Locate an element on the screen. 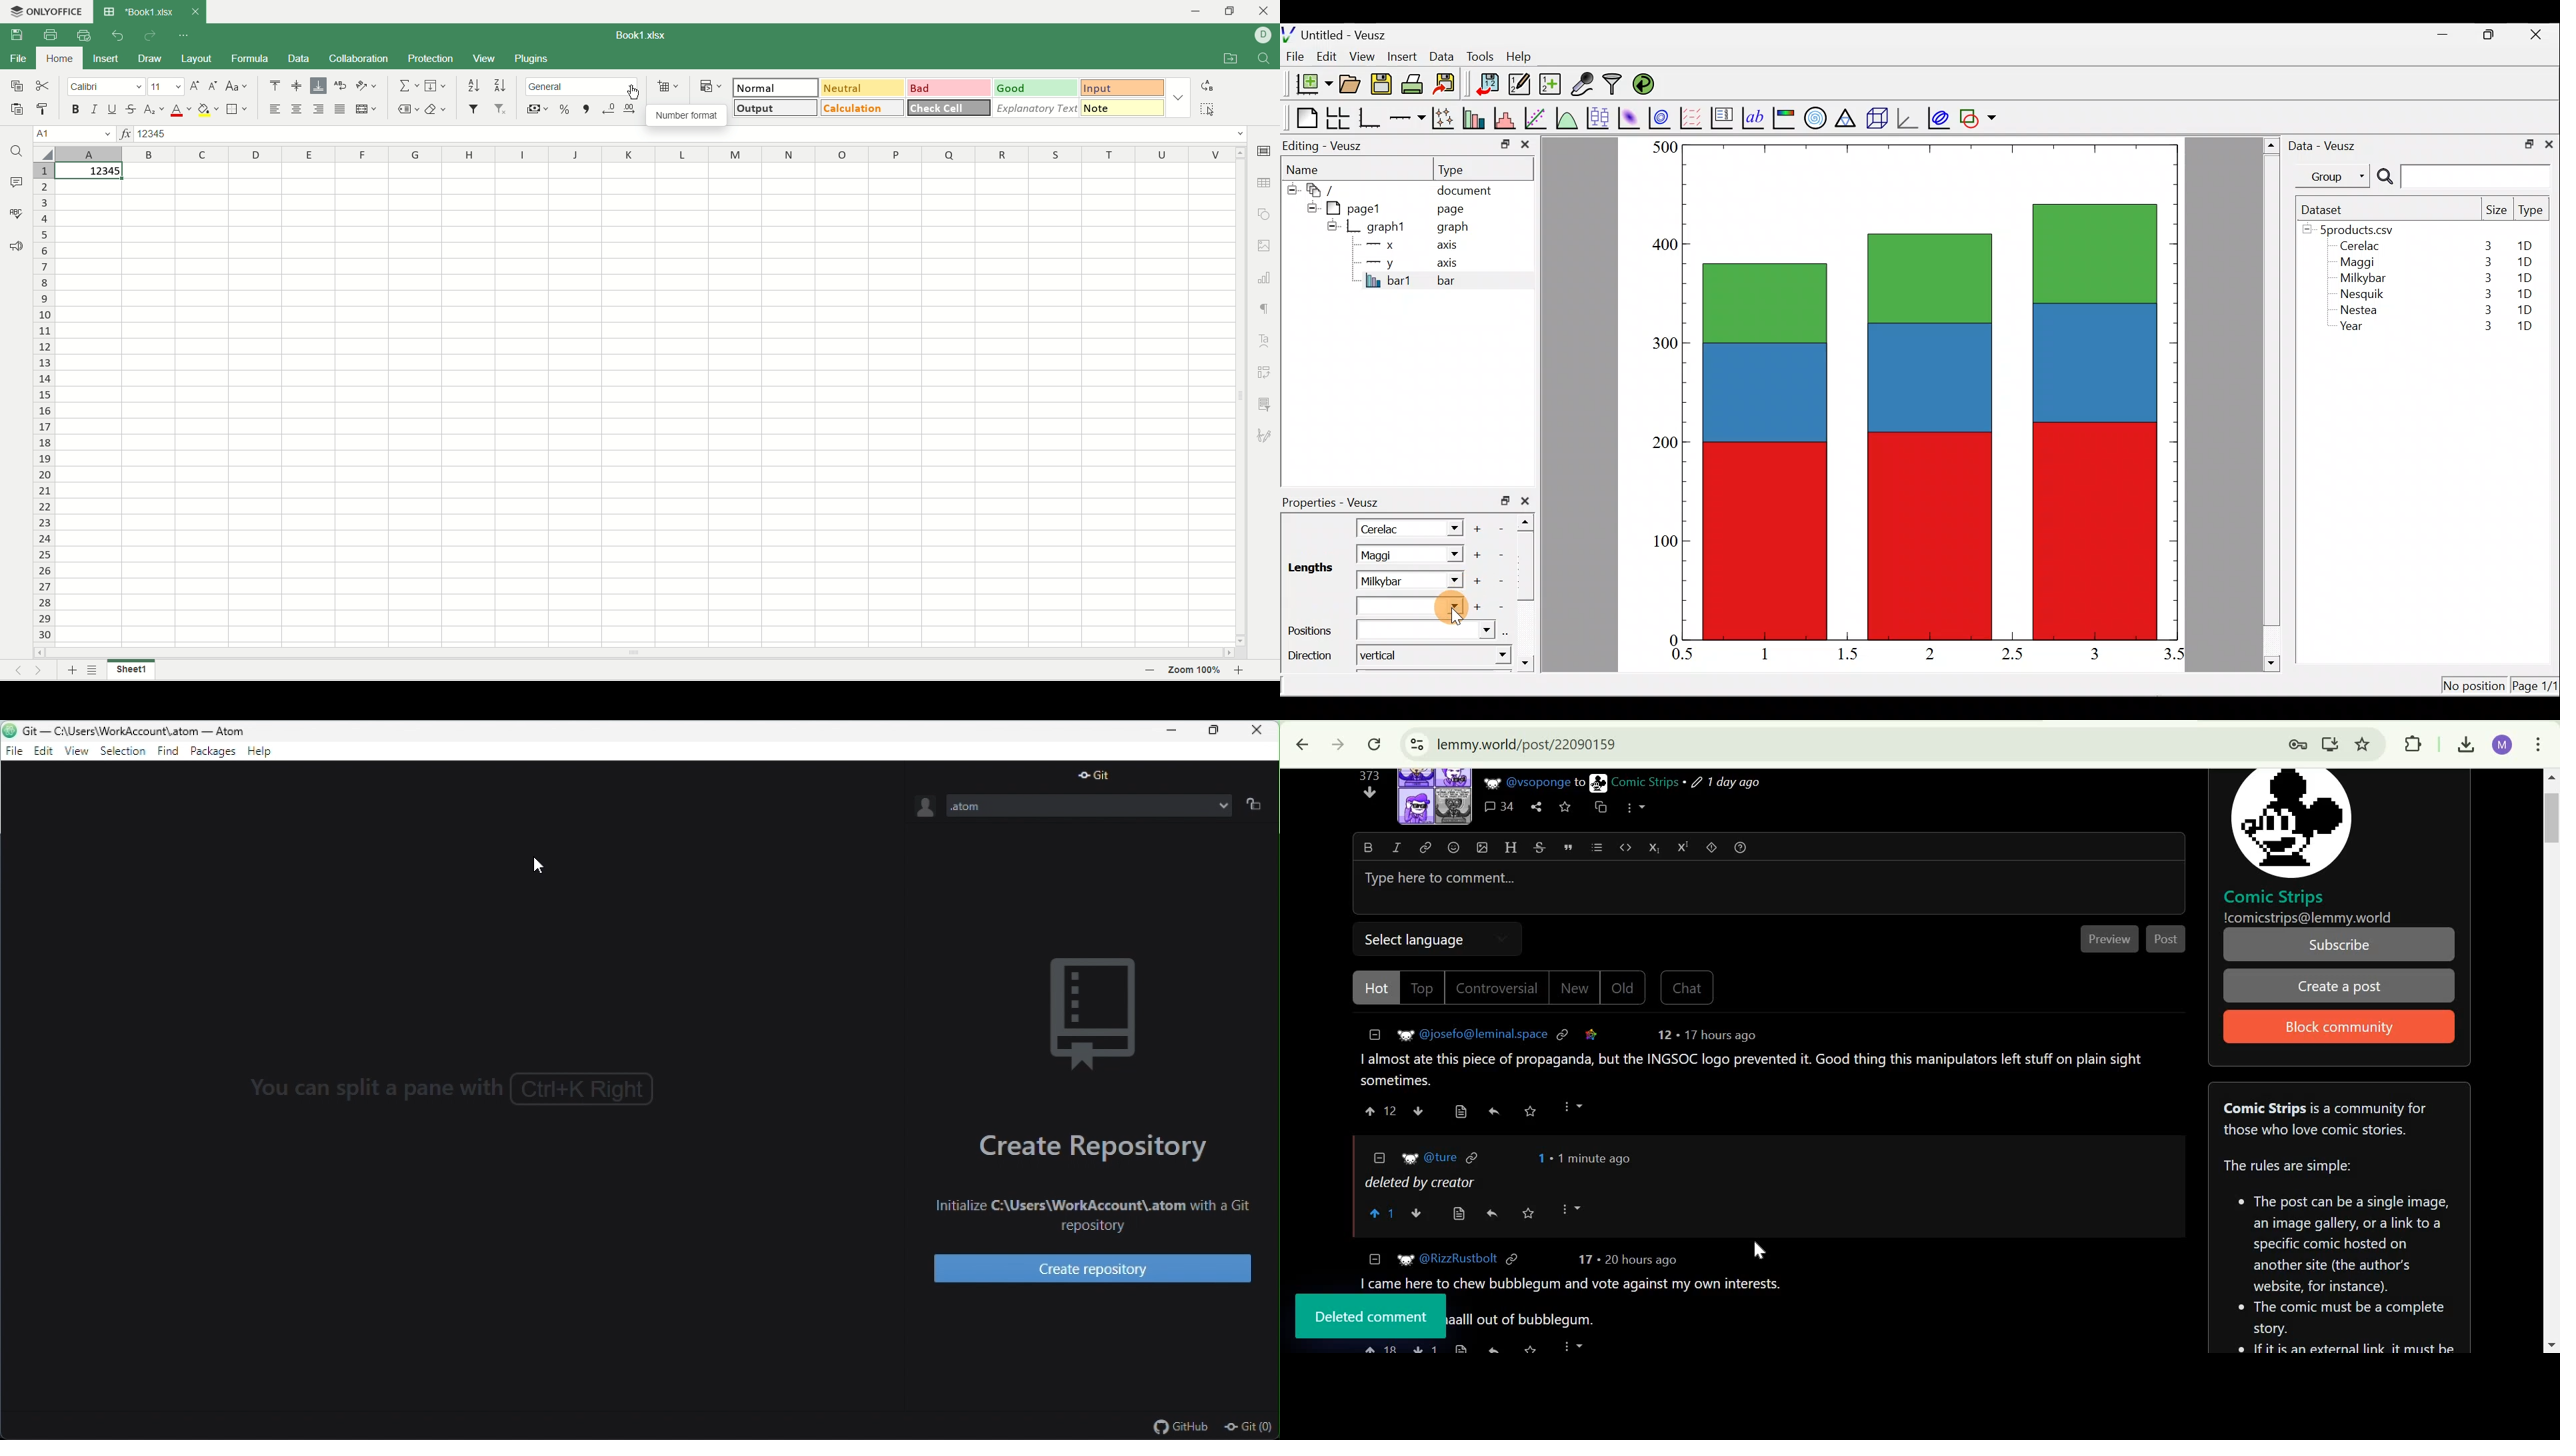 This screenshot has height=1456, width=2576. italic is located at coordinates (95, 108).